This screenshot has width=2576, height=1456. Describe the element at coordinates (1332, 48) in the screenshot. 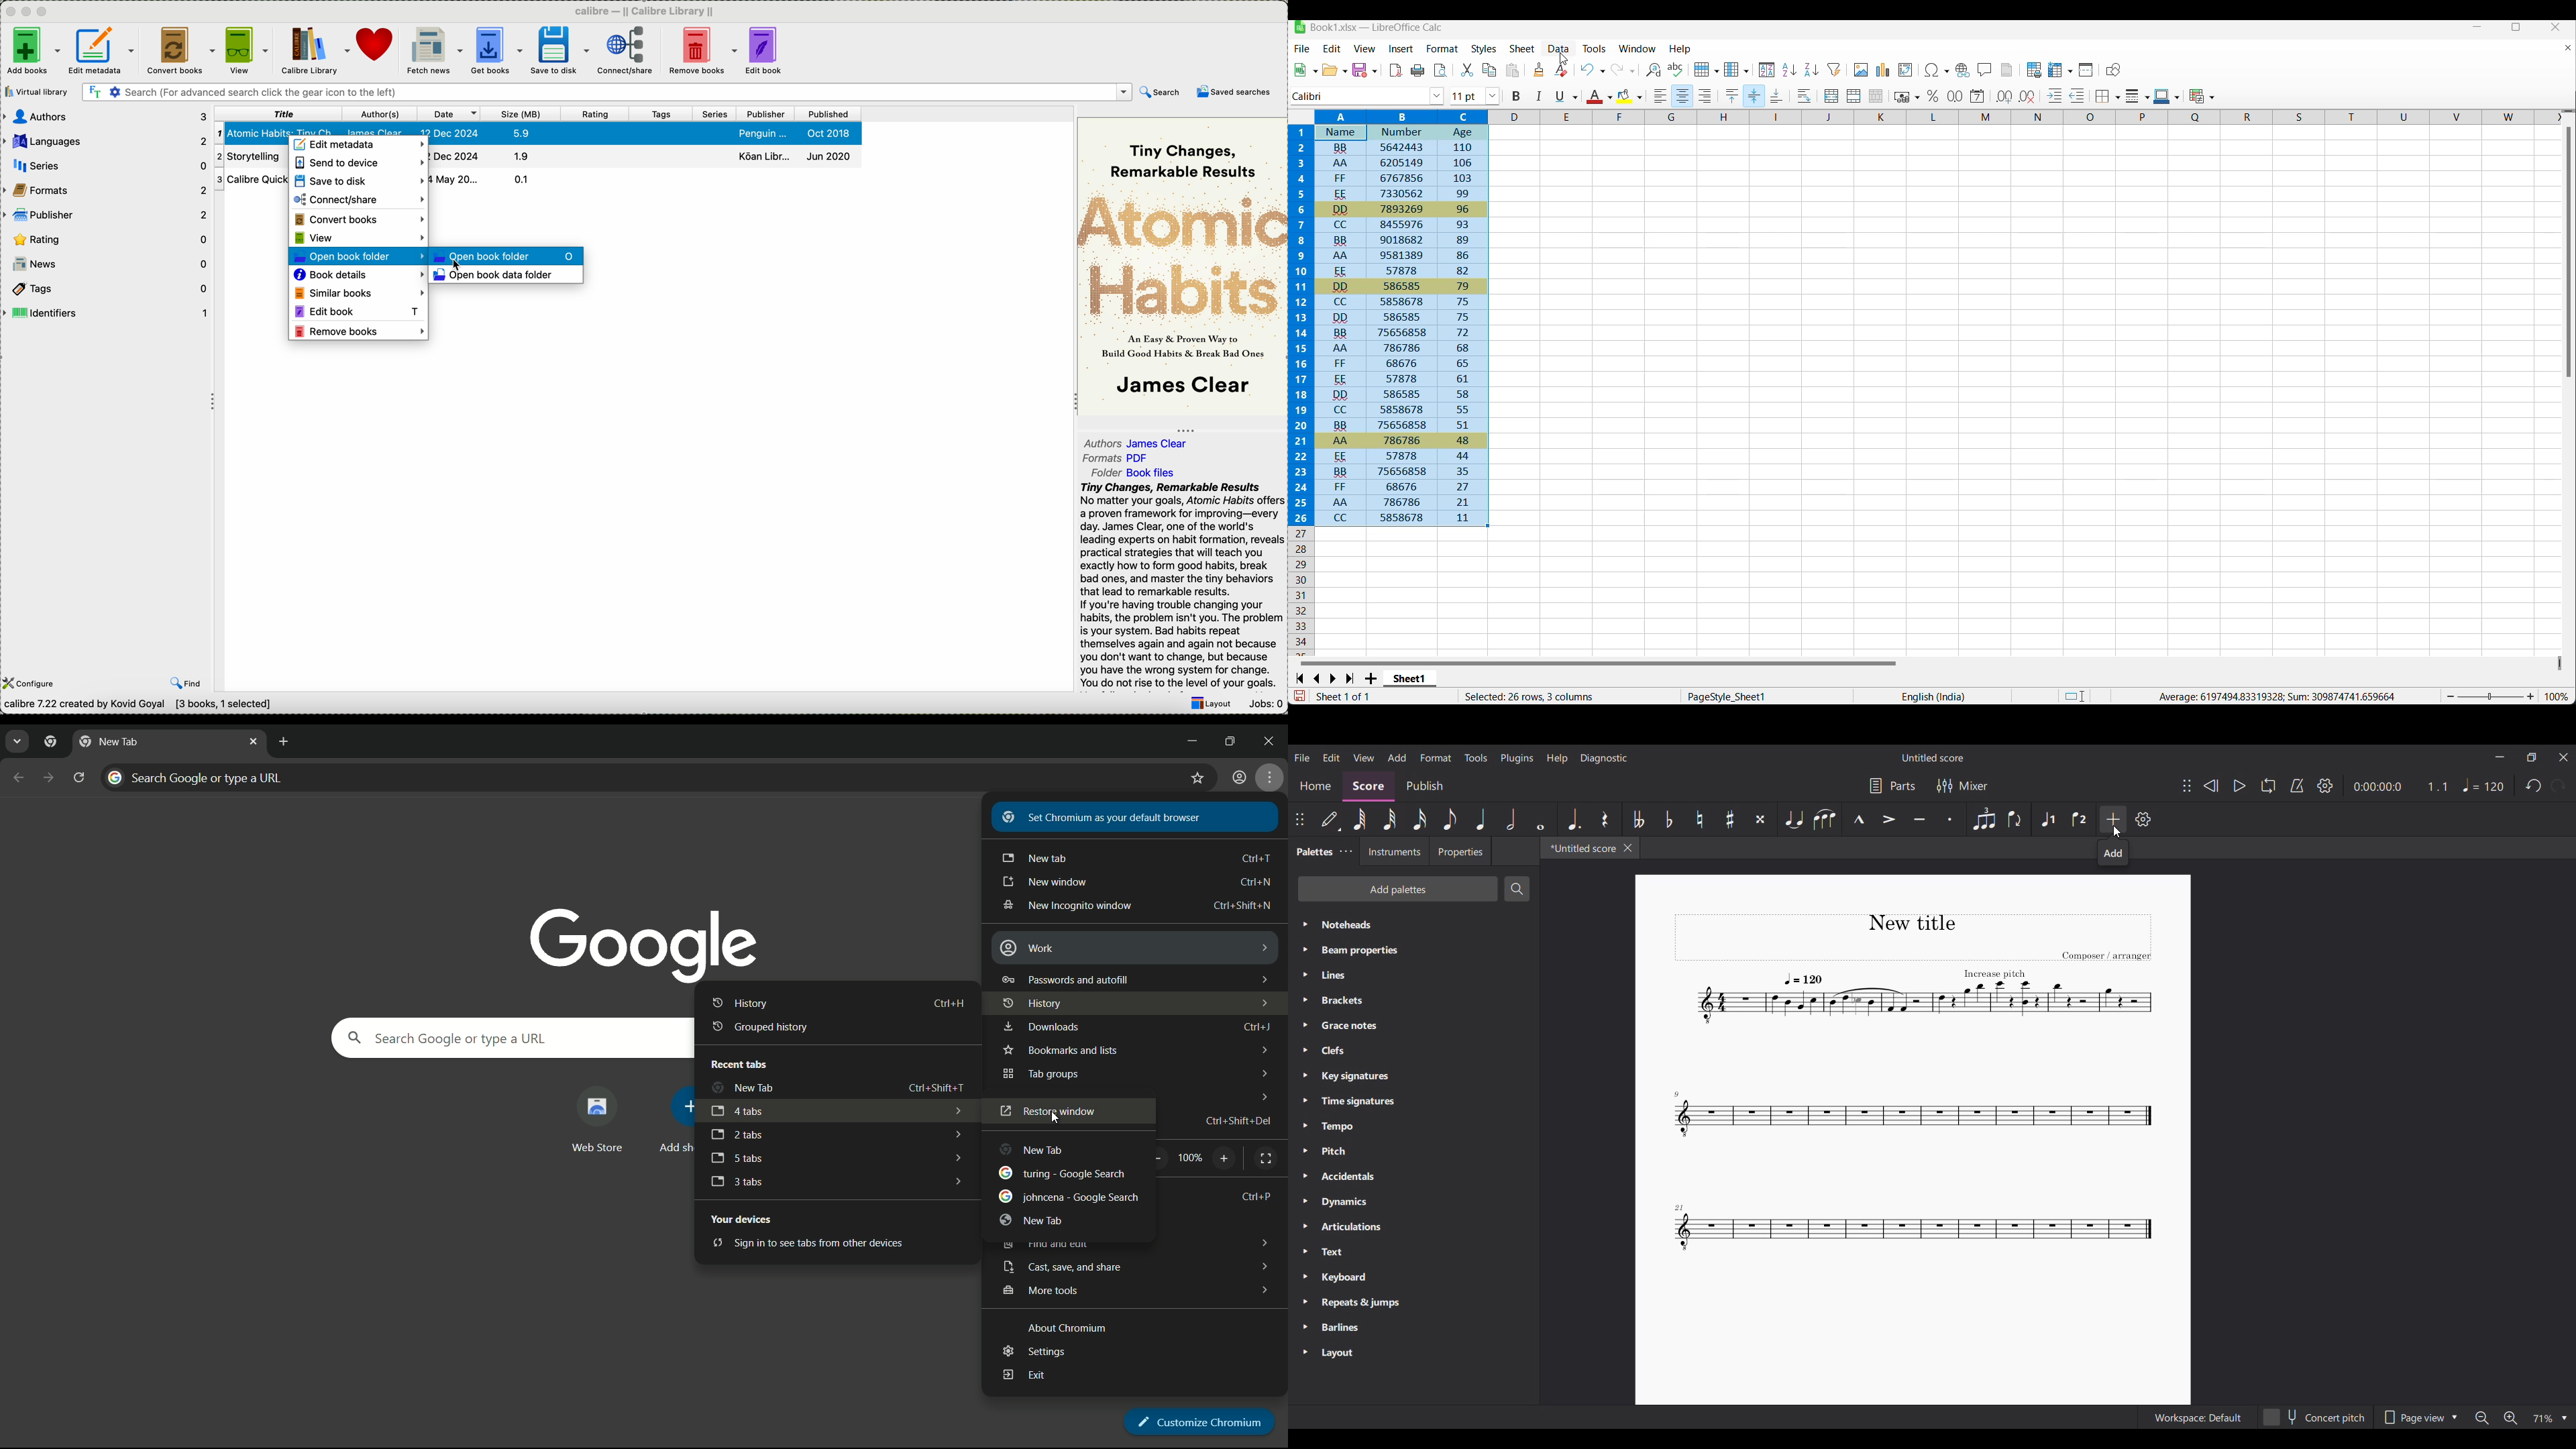

I see `Edit menu` at that location.